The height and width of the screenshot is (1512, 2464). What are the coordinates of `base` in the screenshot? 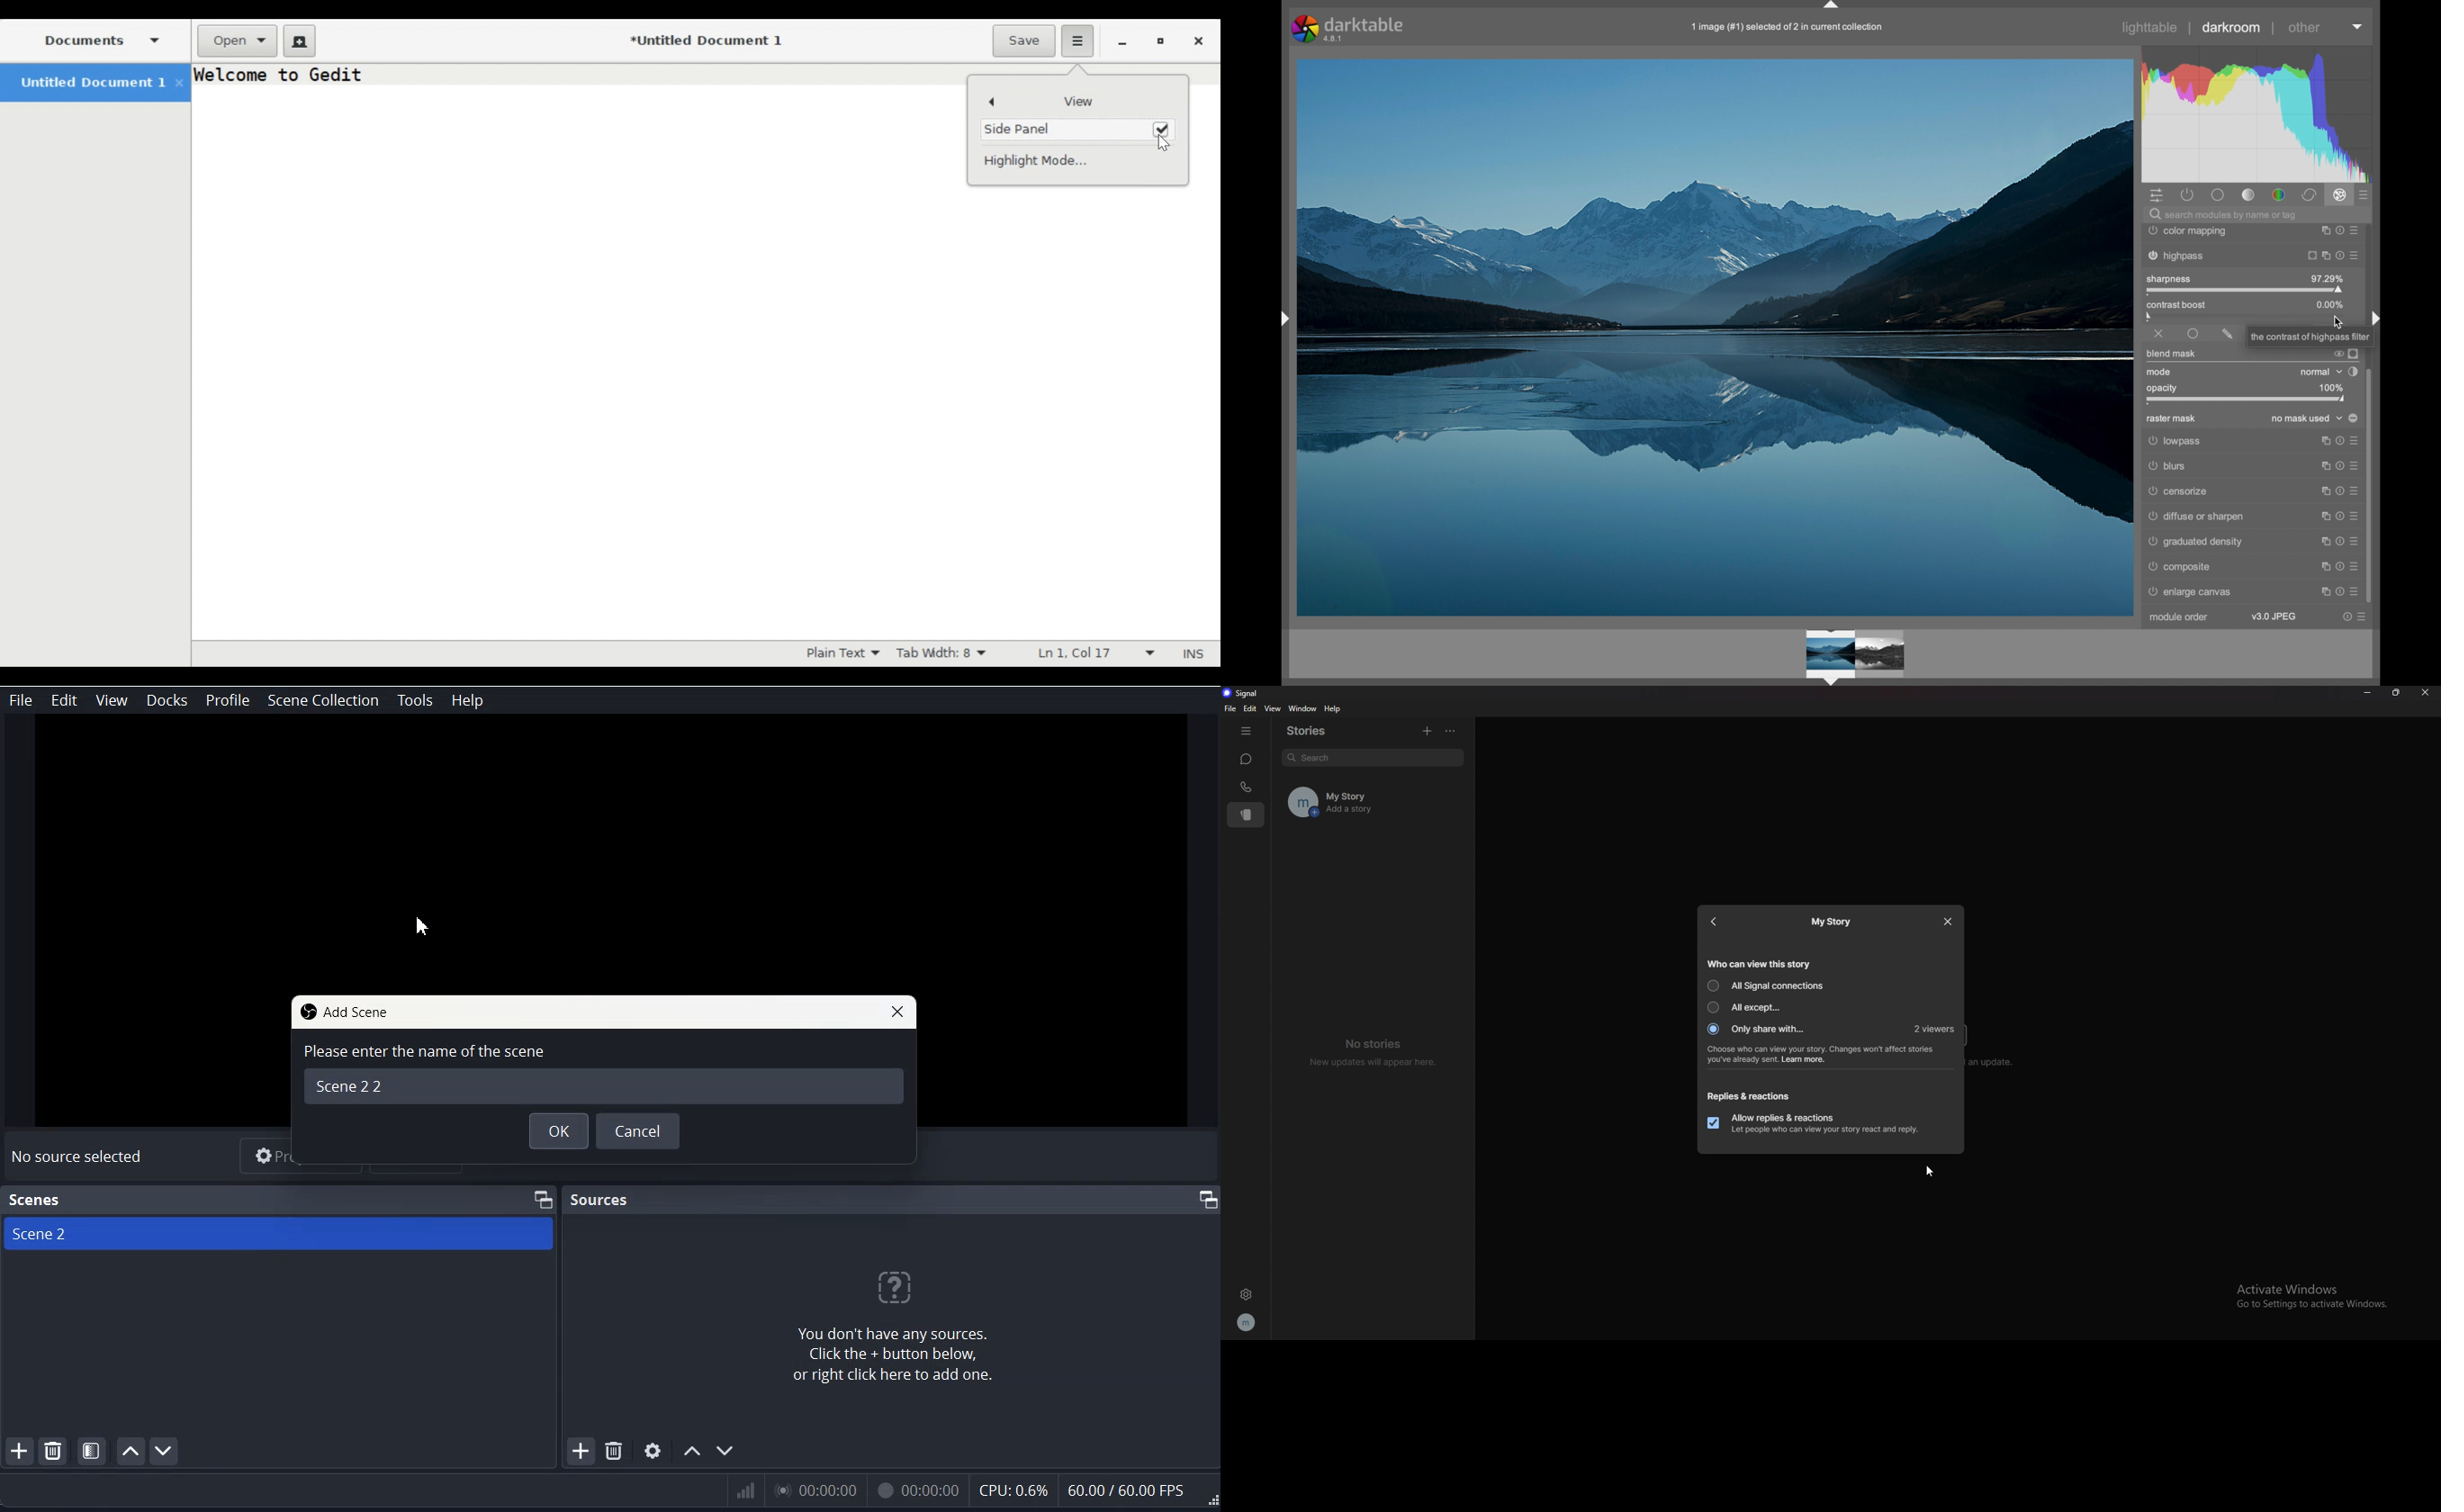 It's located at (2219, 196).